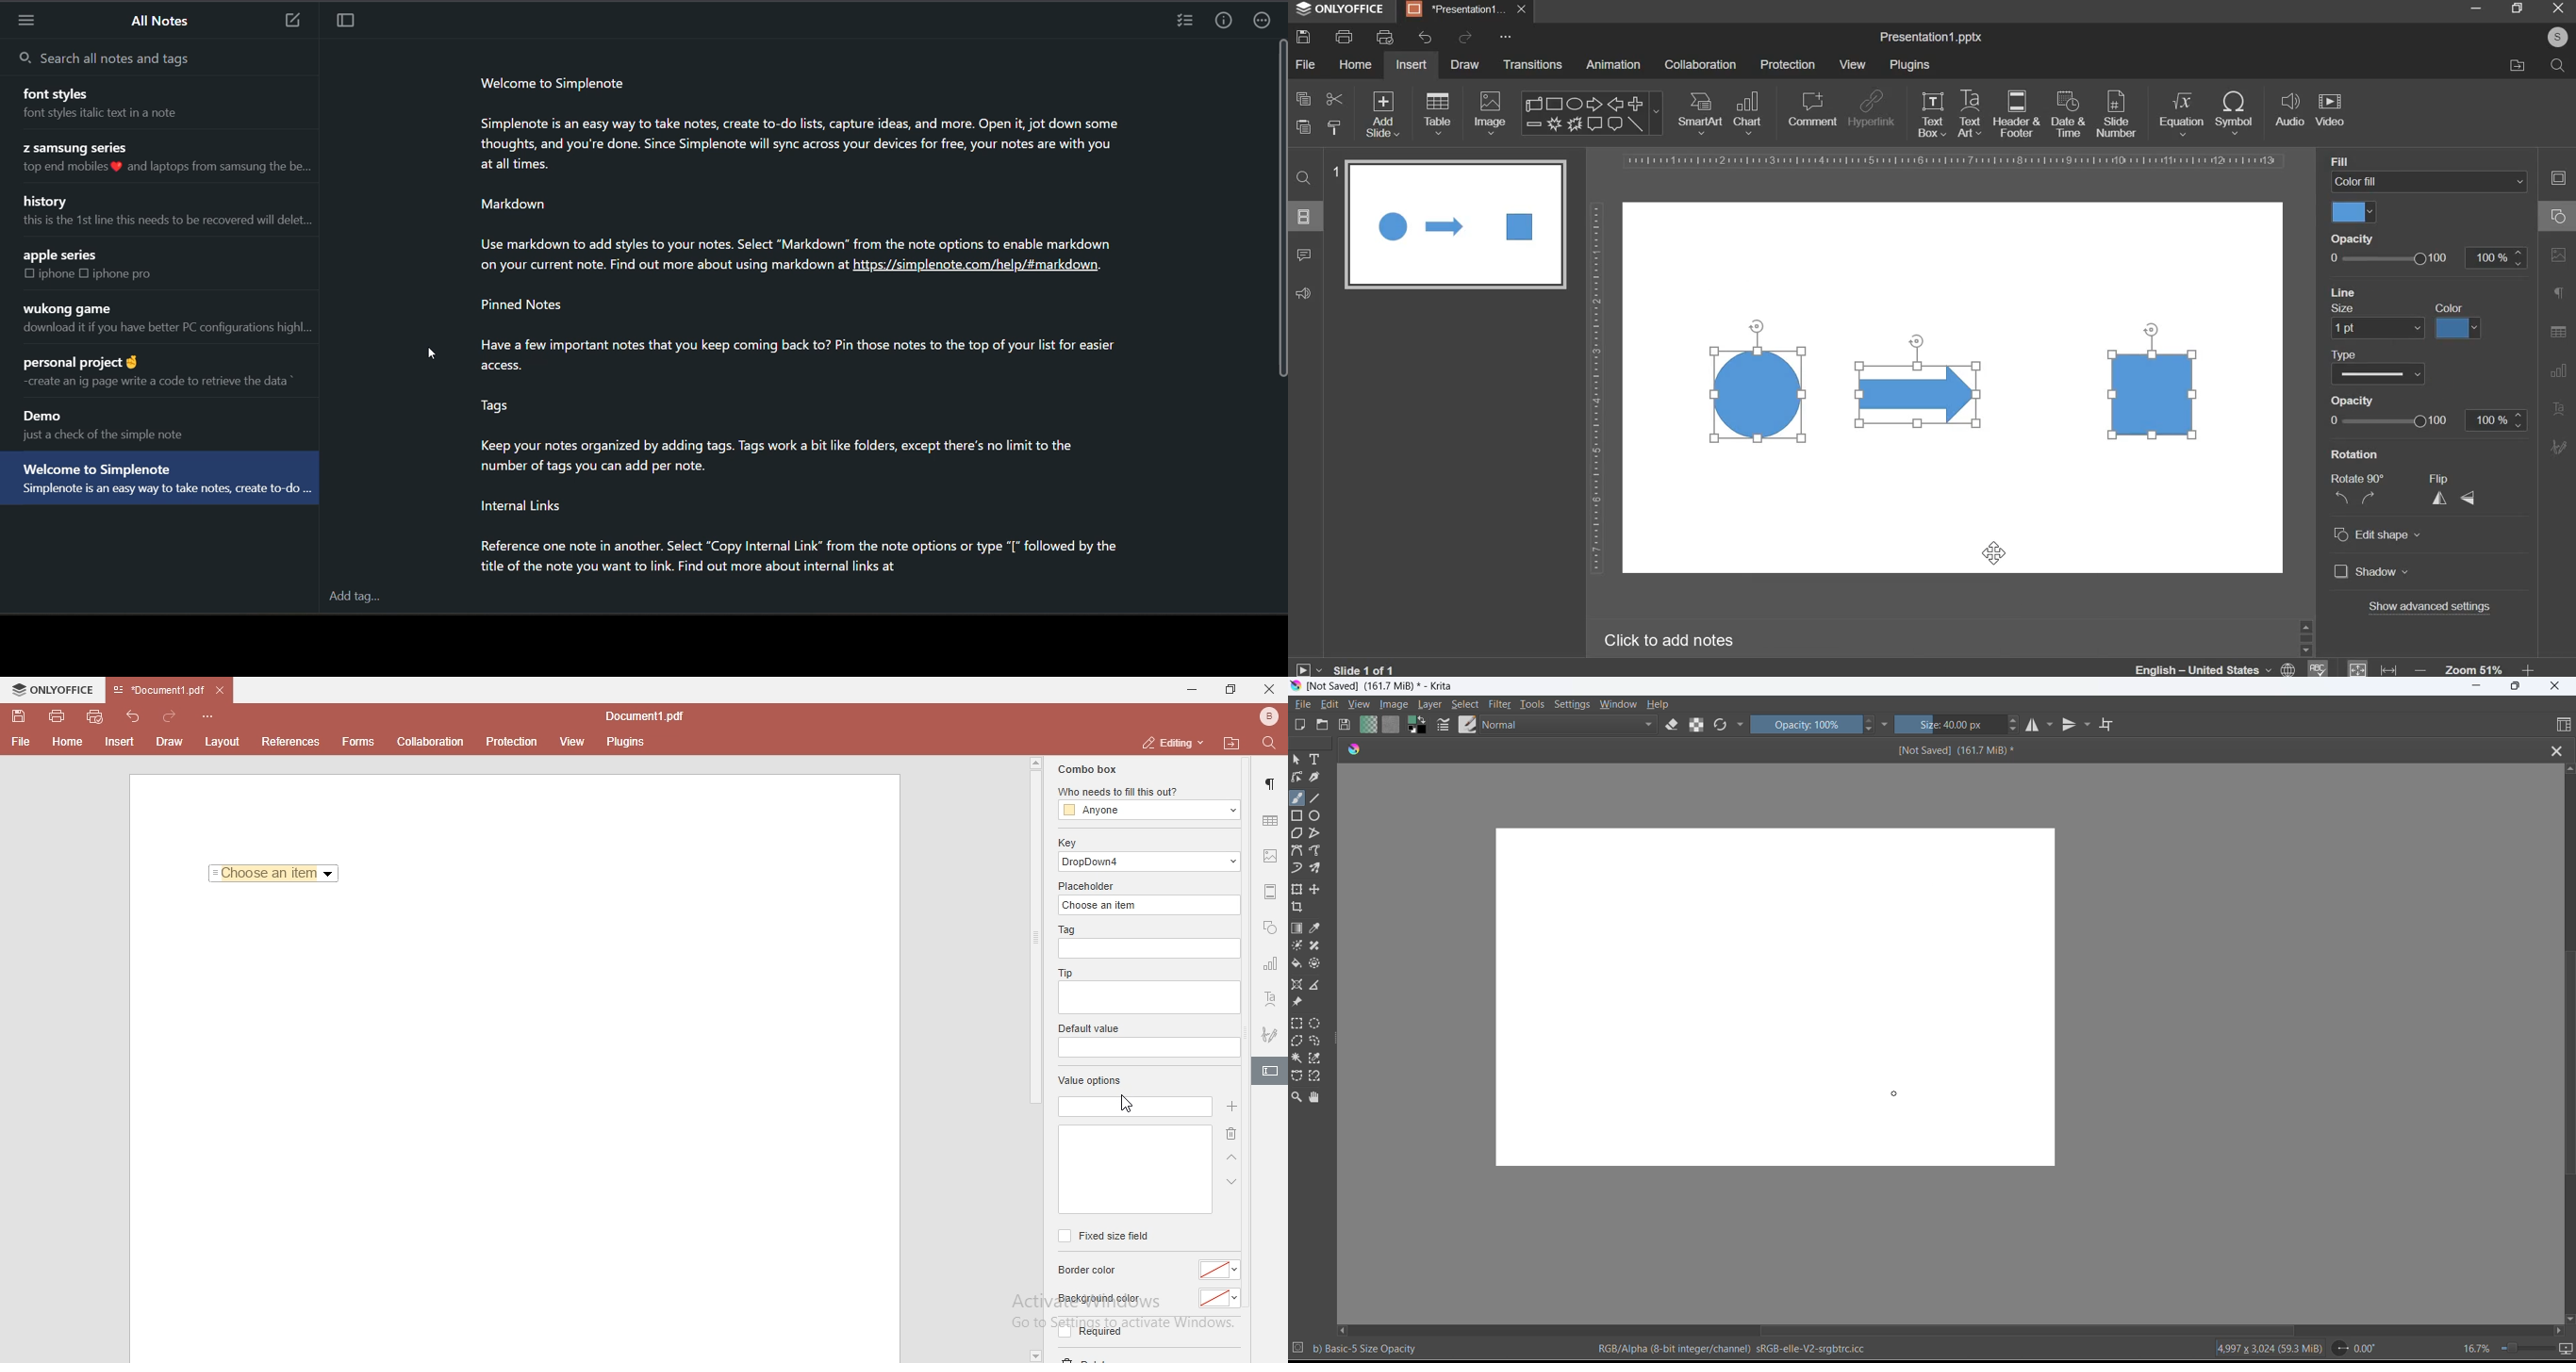 The height and width of the screenshot is (1372, 2576). What do you see at coordinates (2556, 252) in the screenshot?
I see `image setting` at bounding box center [2556, 252].